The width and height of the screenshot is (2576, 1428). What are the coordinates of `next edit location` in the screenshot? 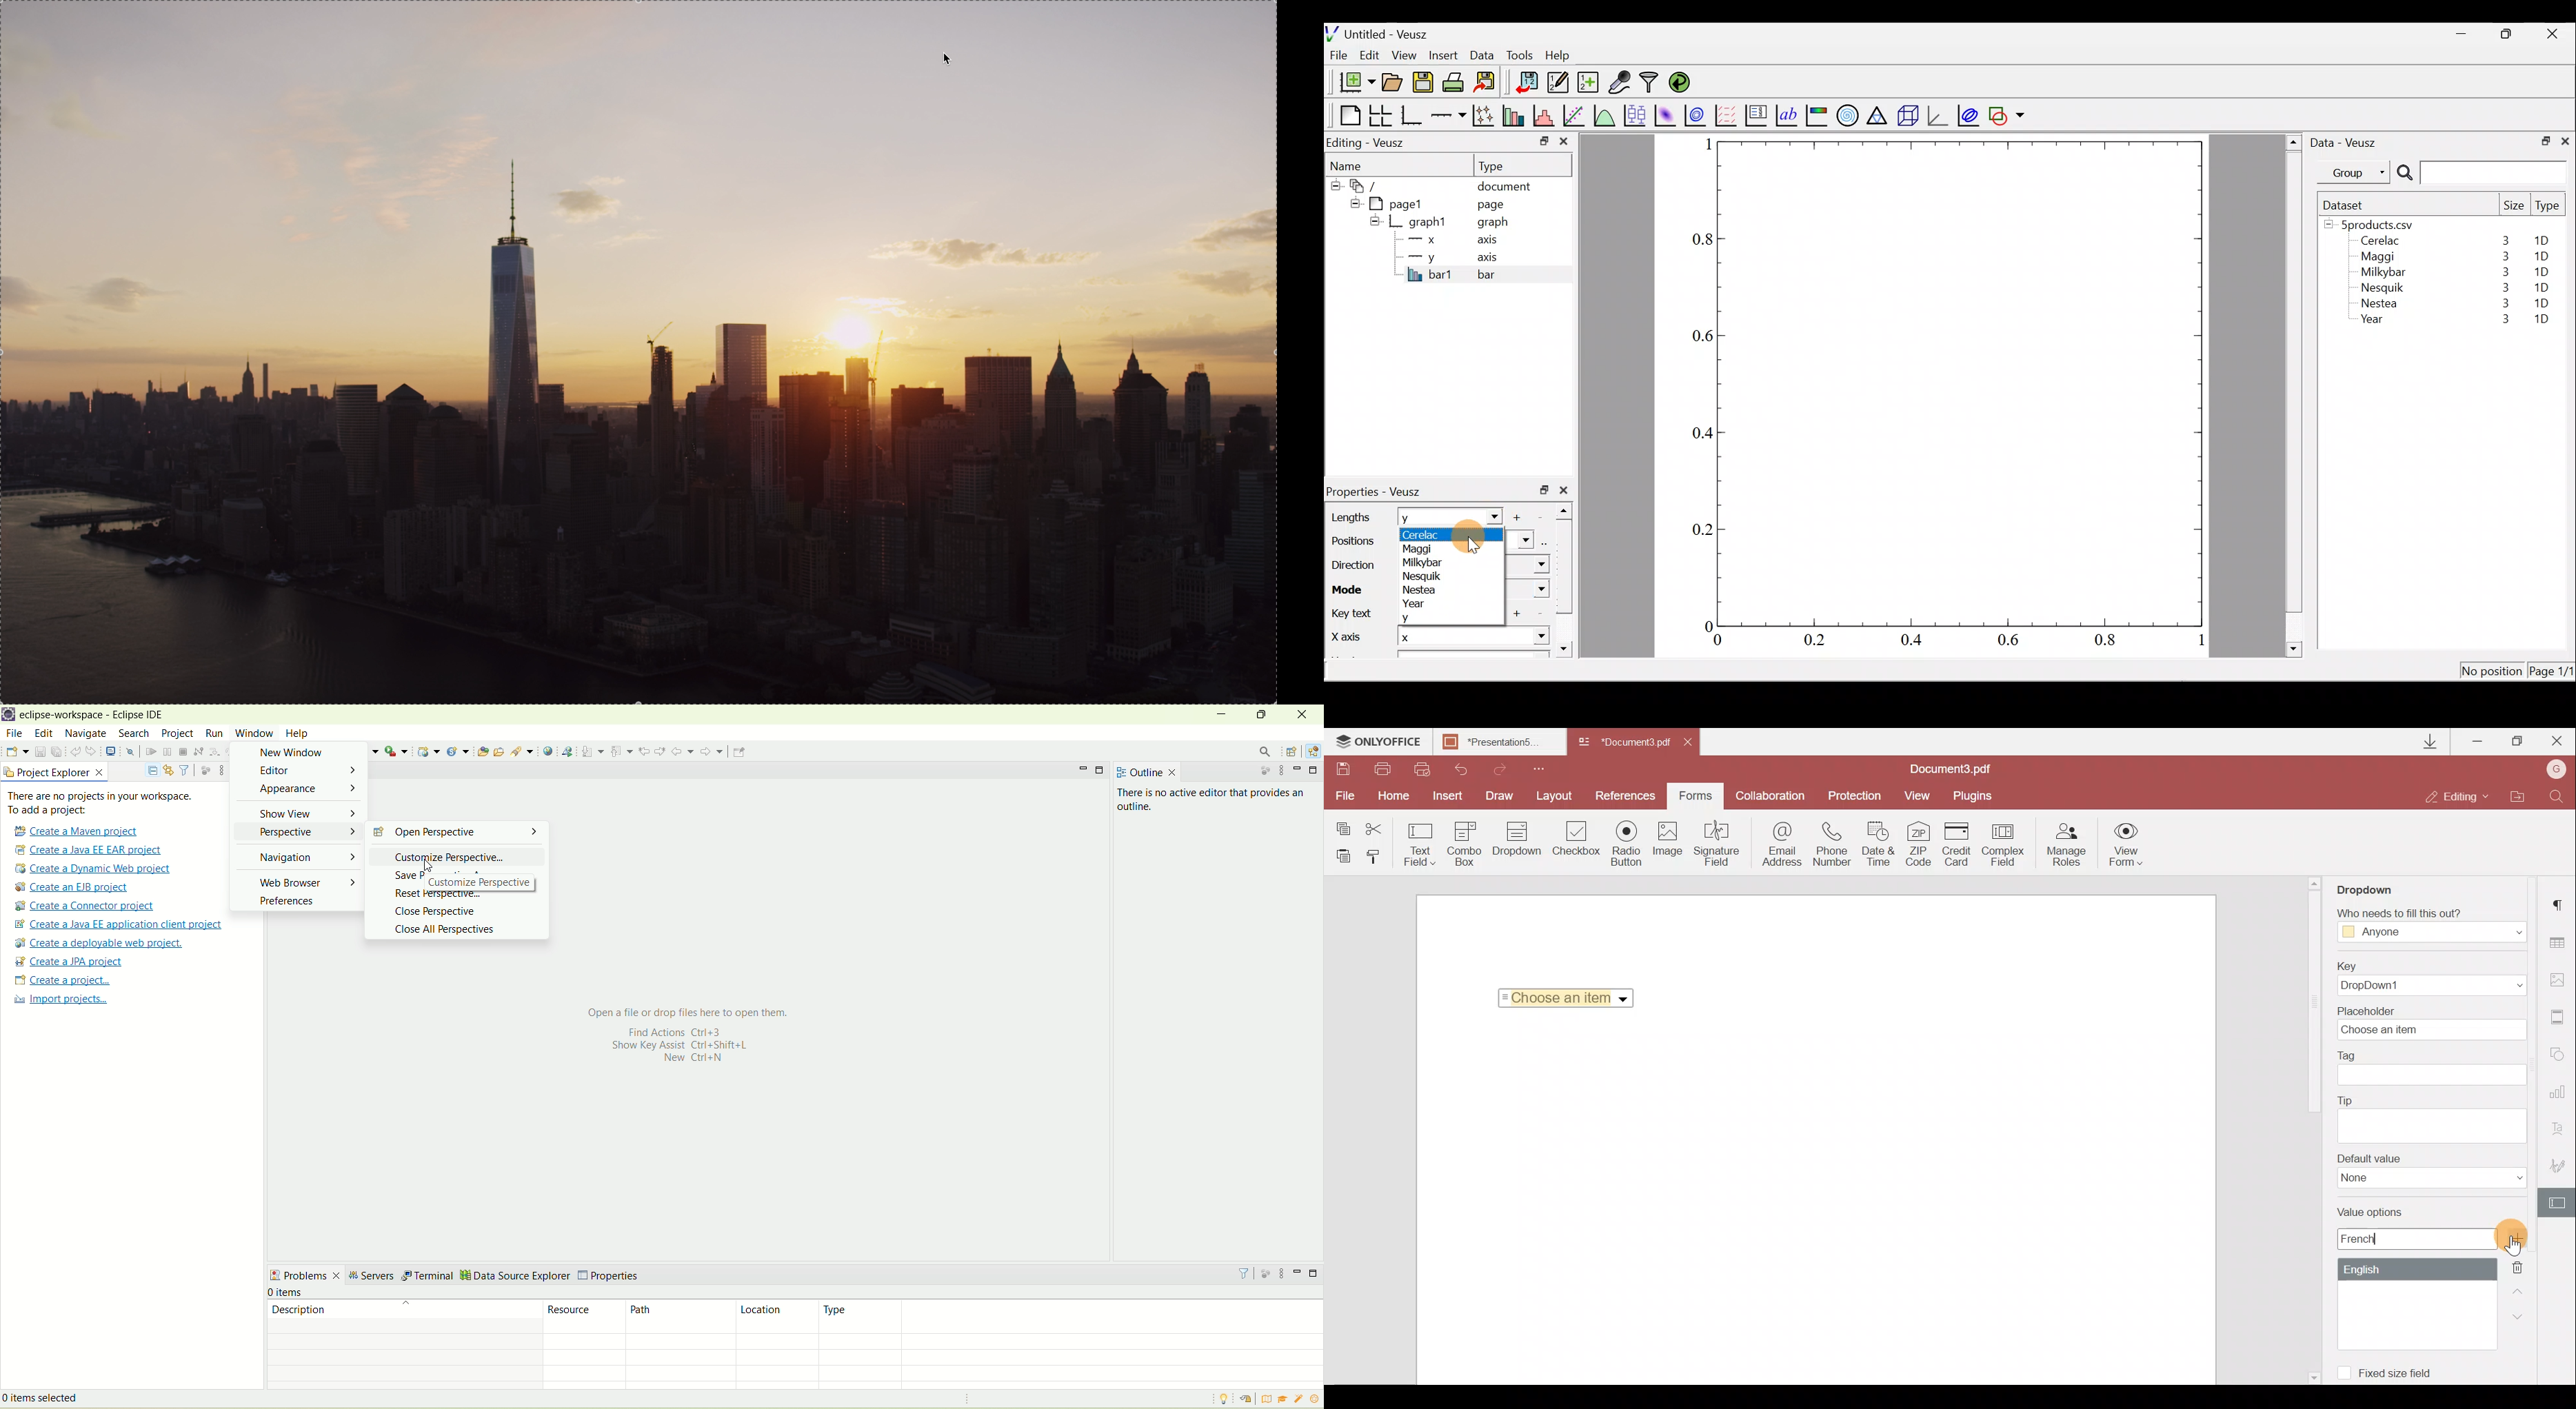 It's located at (661, 750).